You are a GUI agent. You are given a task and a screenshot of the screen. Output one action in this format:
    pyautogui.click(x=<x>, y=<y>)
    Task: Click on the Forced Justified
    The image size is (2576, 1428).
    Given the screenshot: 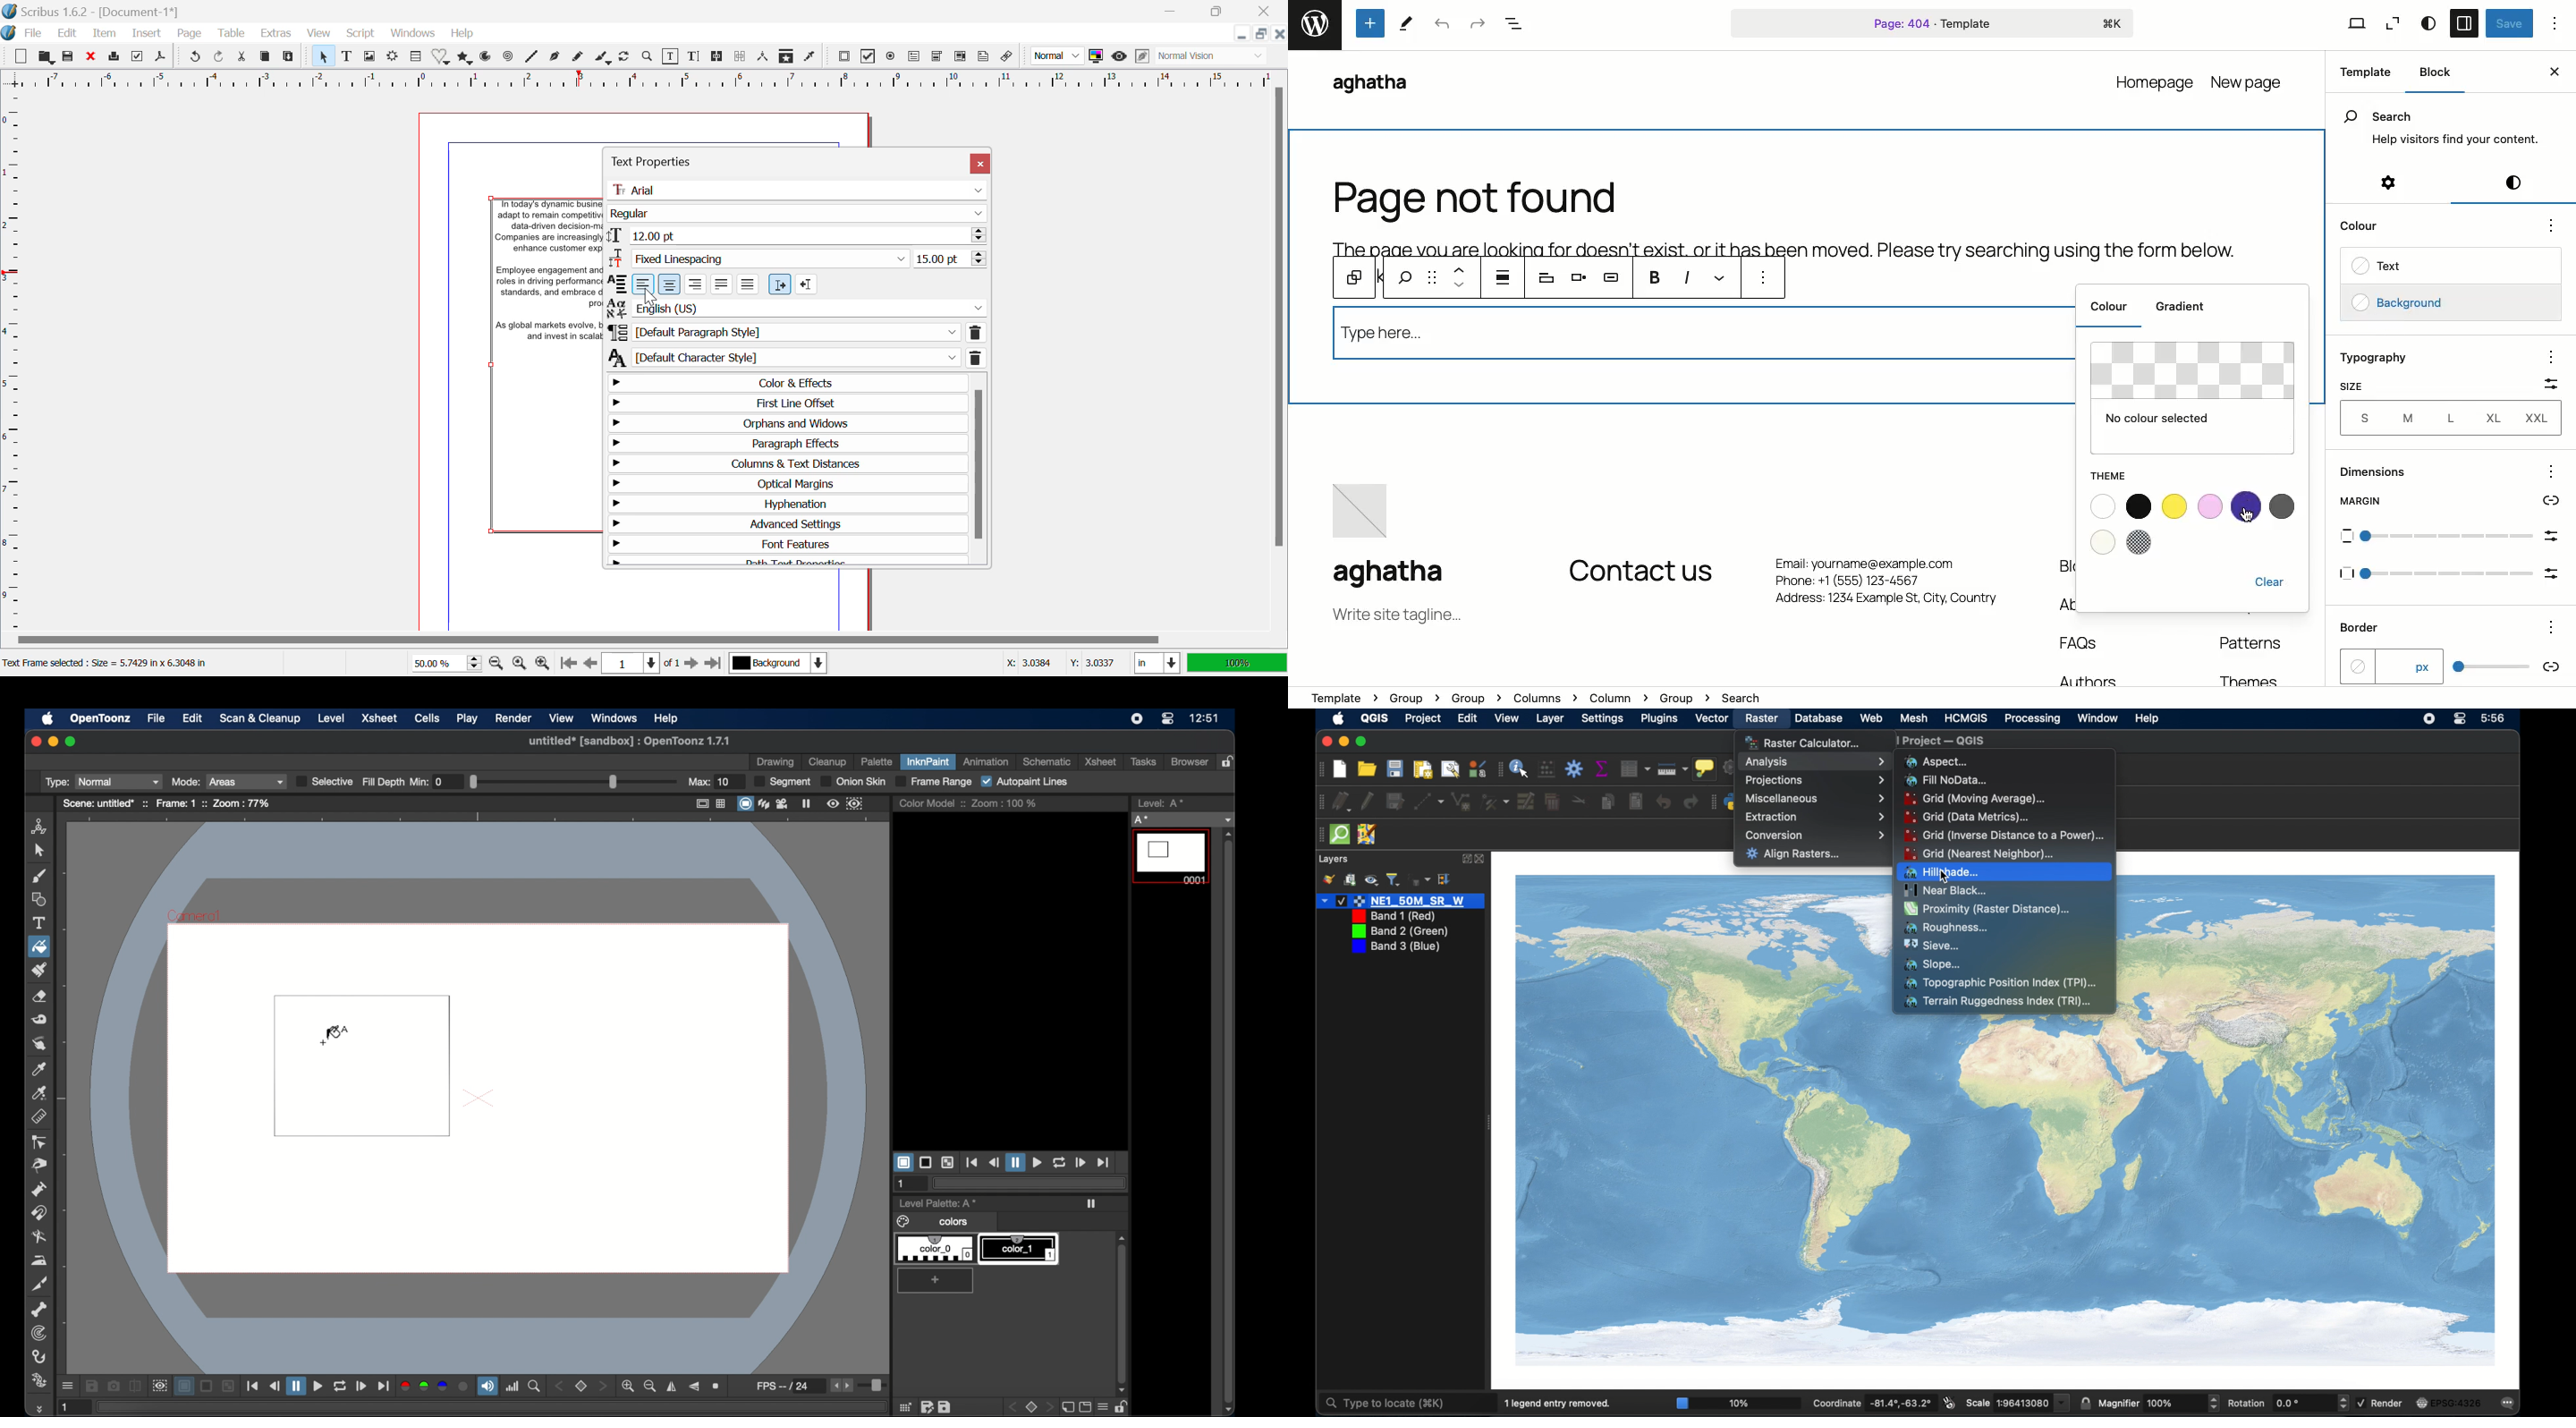 What is the action you would take?
    pyautogui.click(x=747, y=285)
    